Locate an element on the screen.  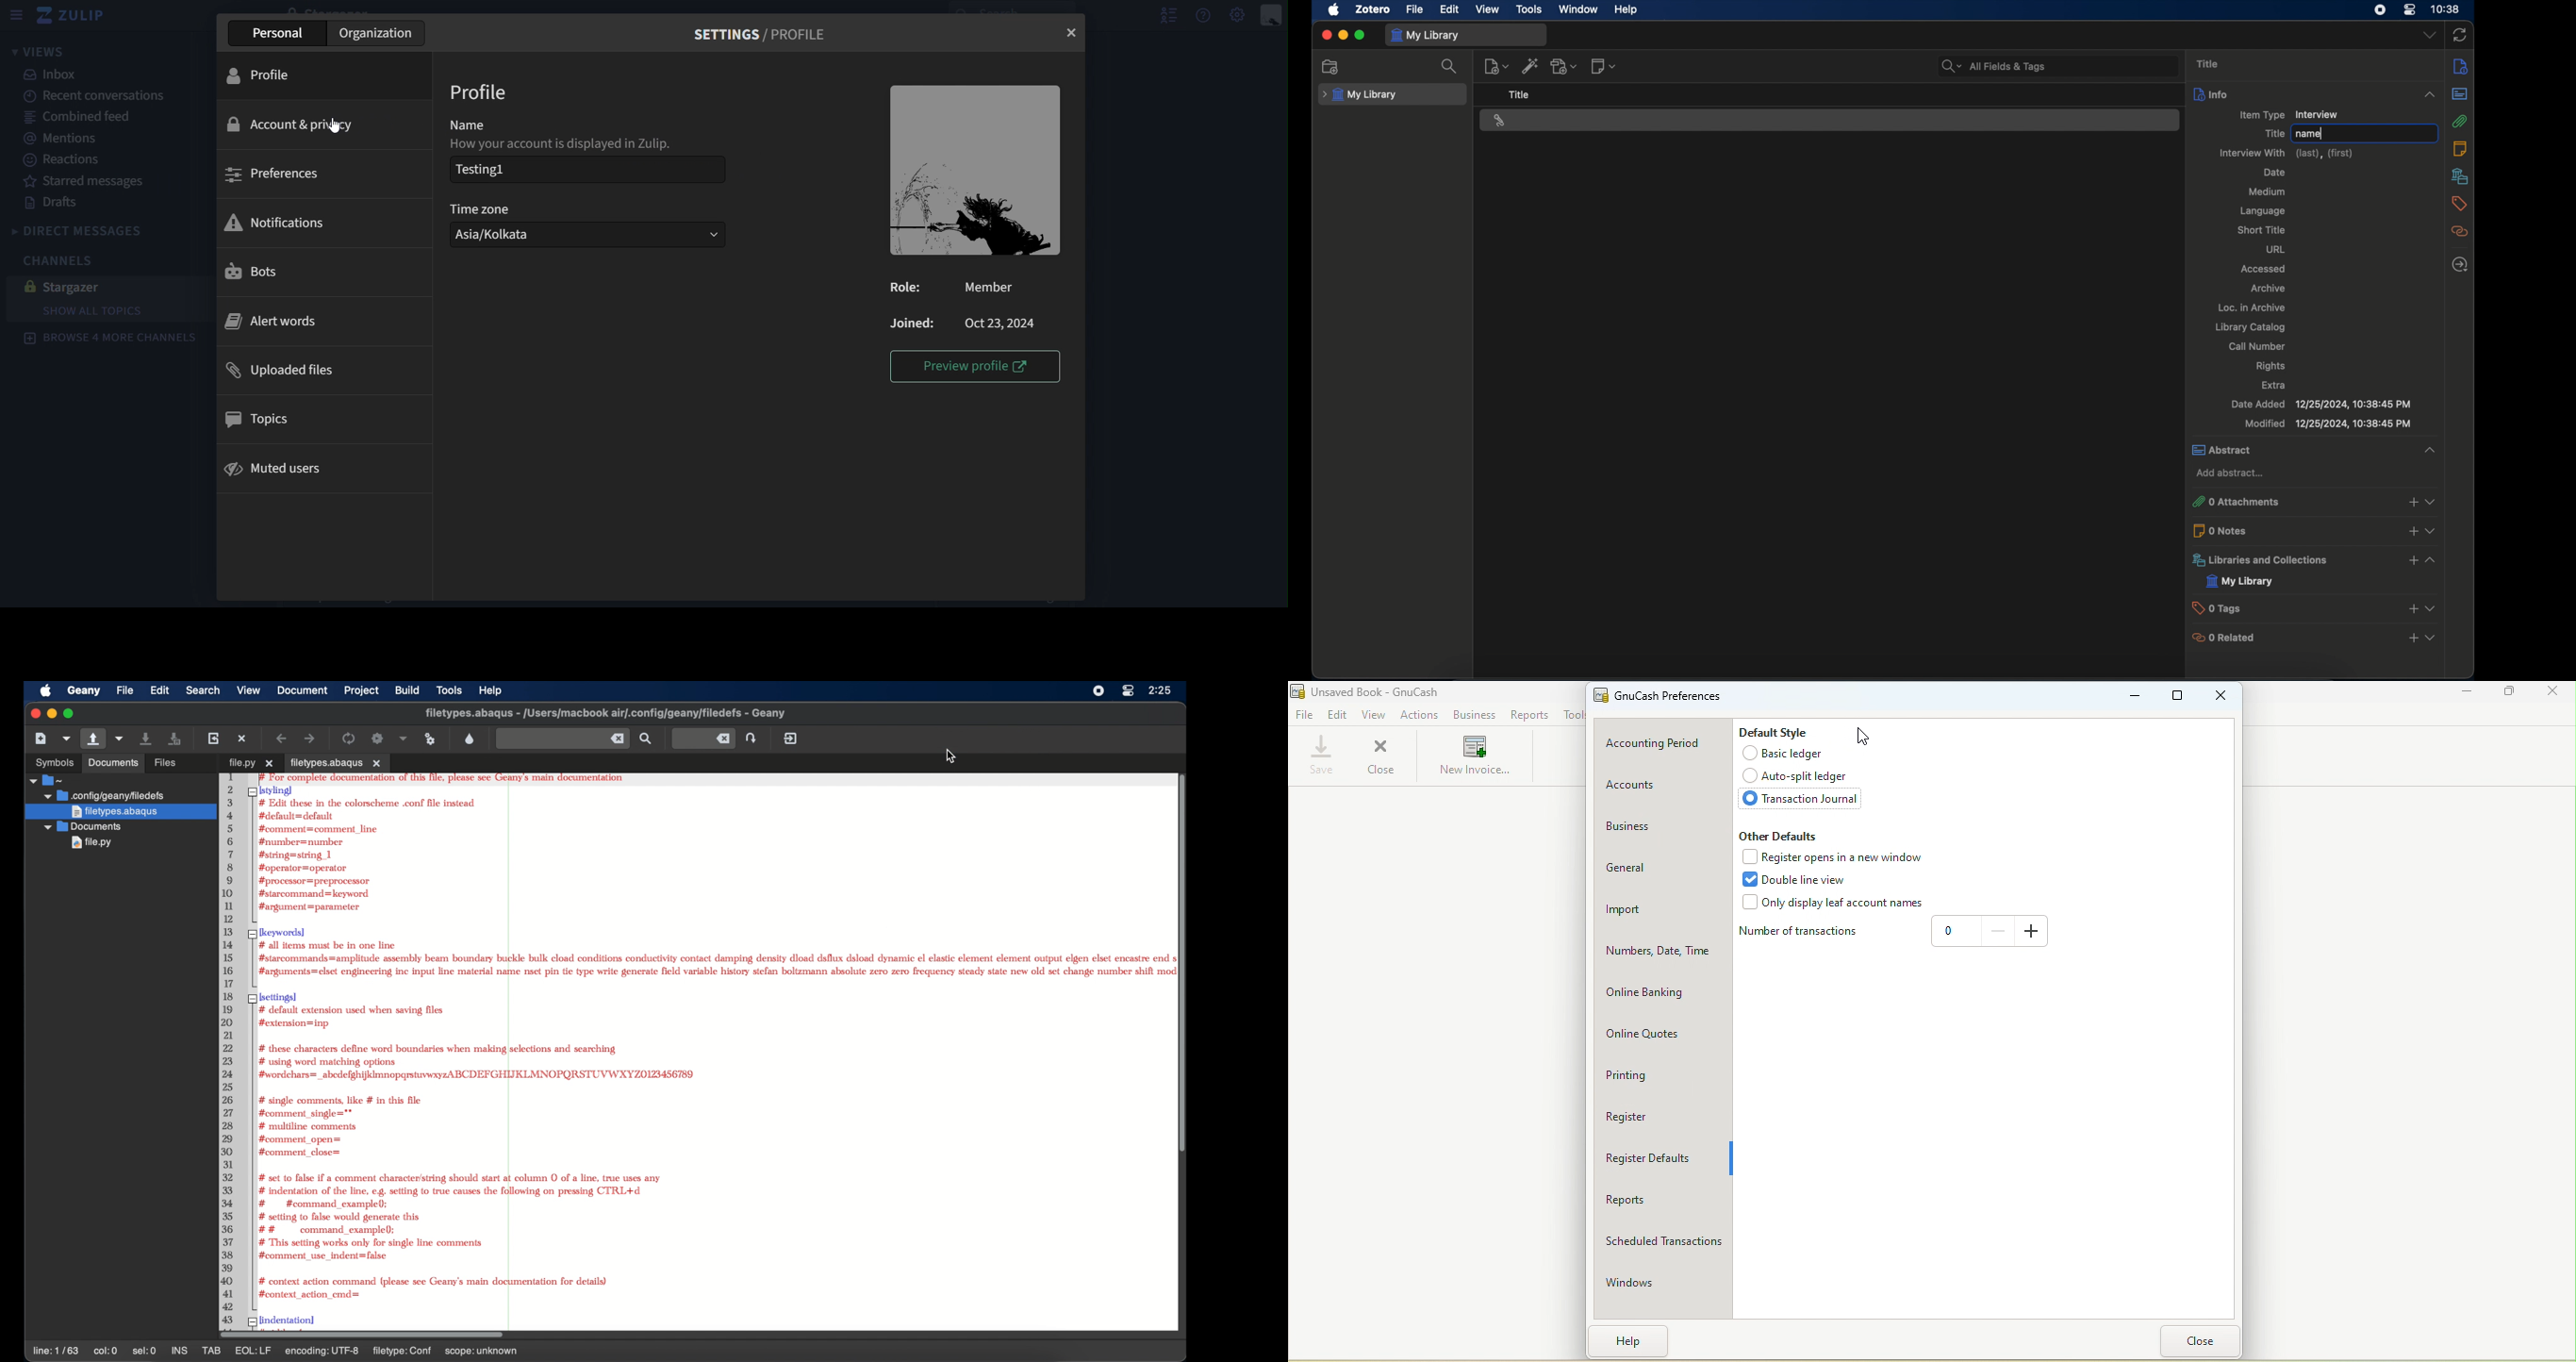
Register opens in a new window is located at coordinates (1836, 856).